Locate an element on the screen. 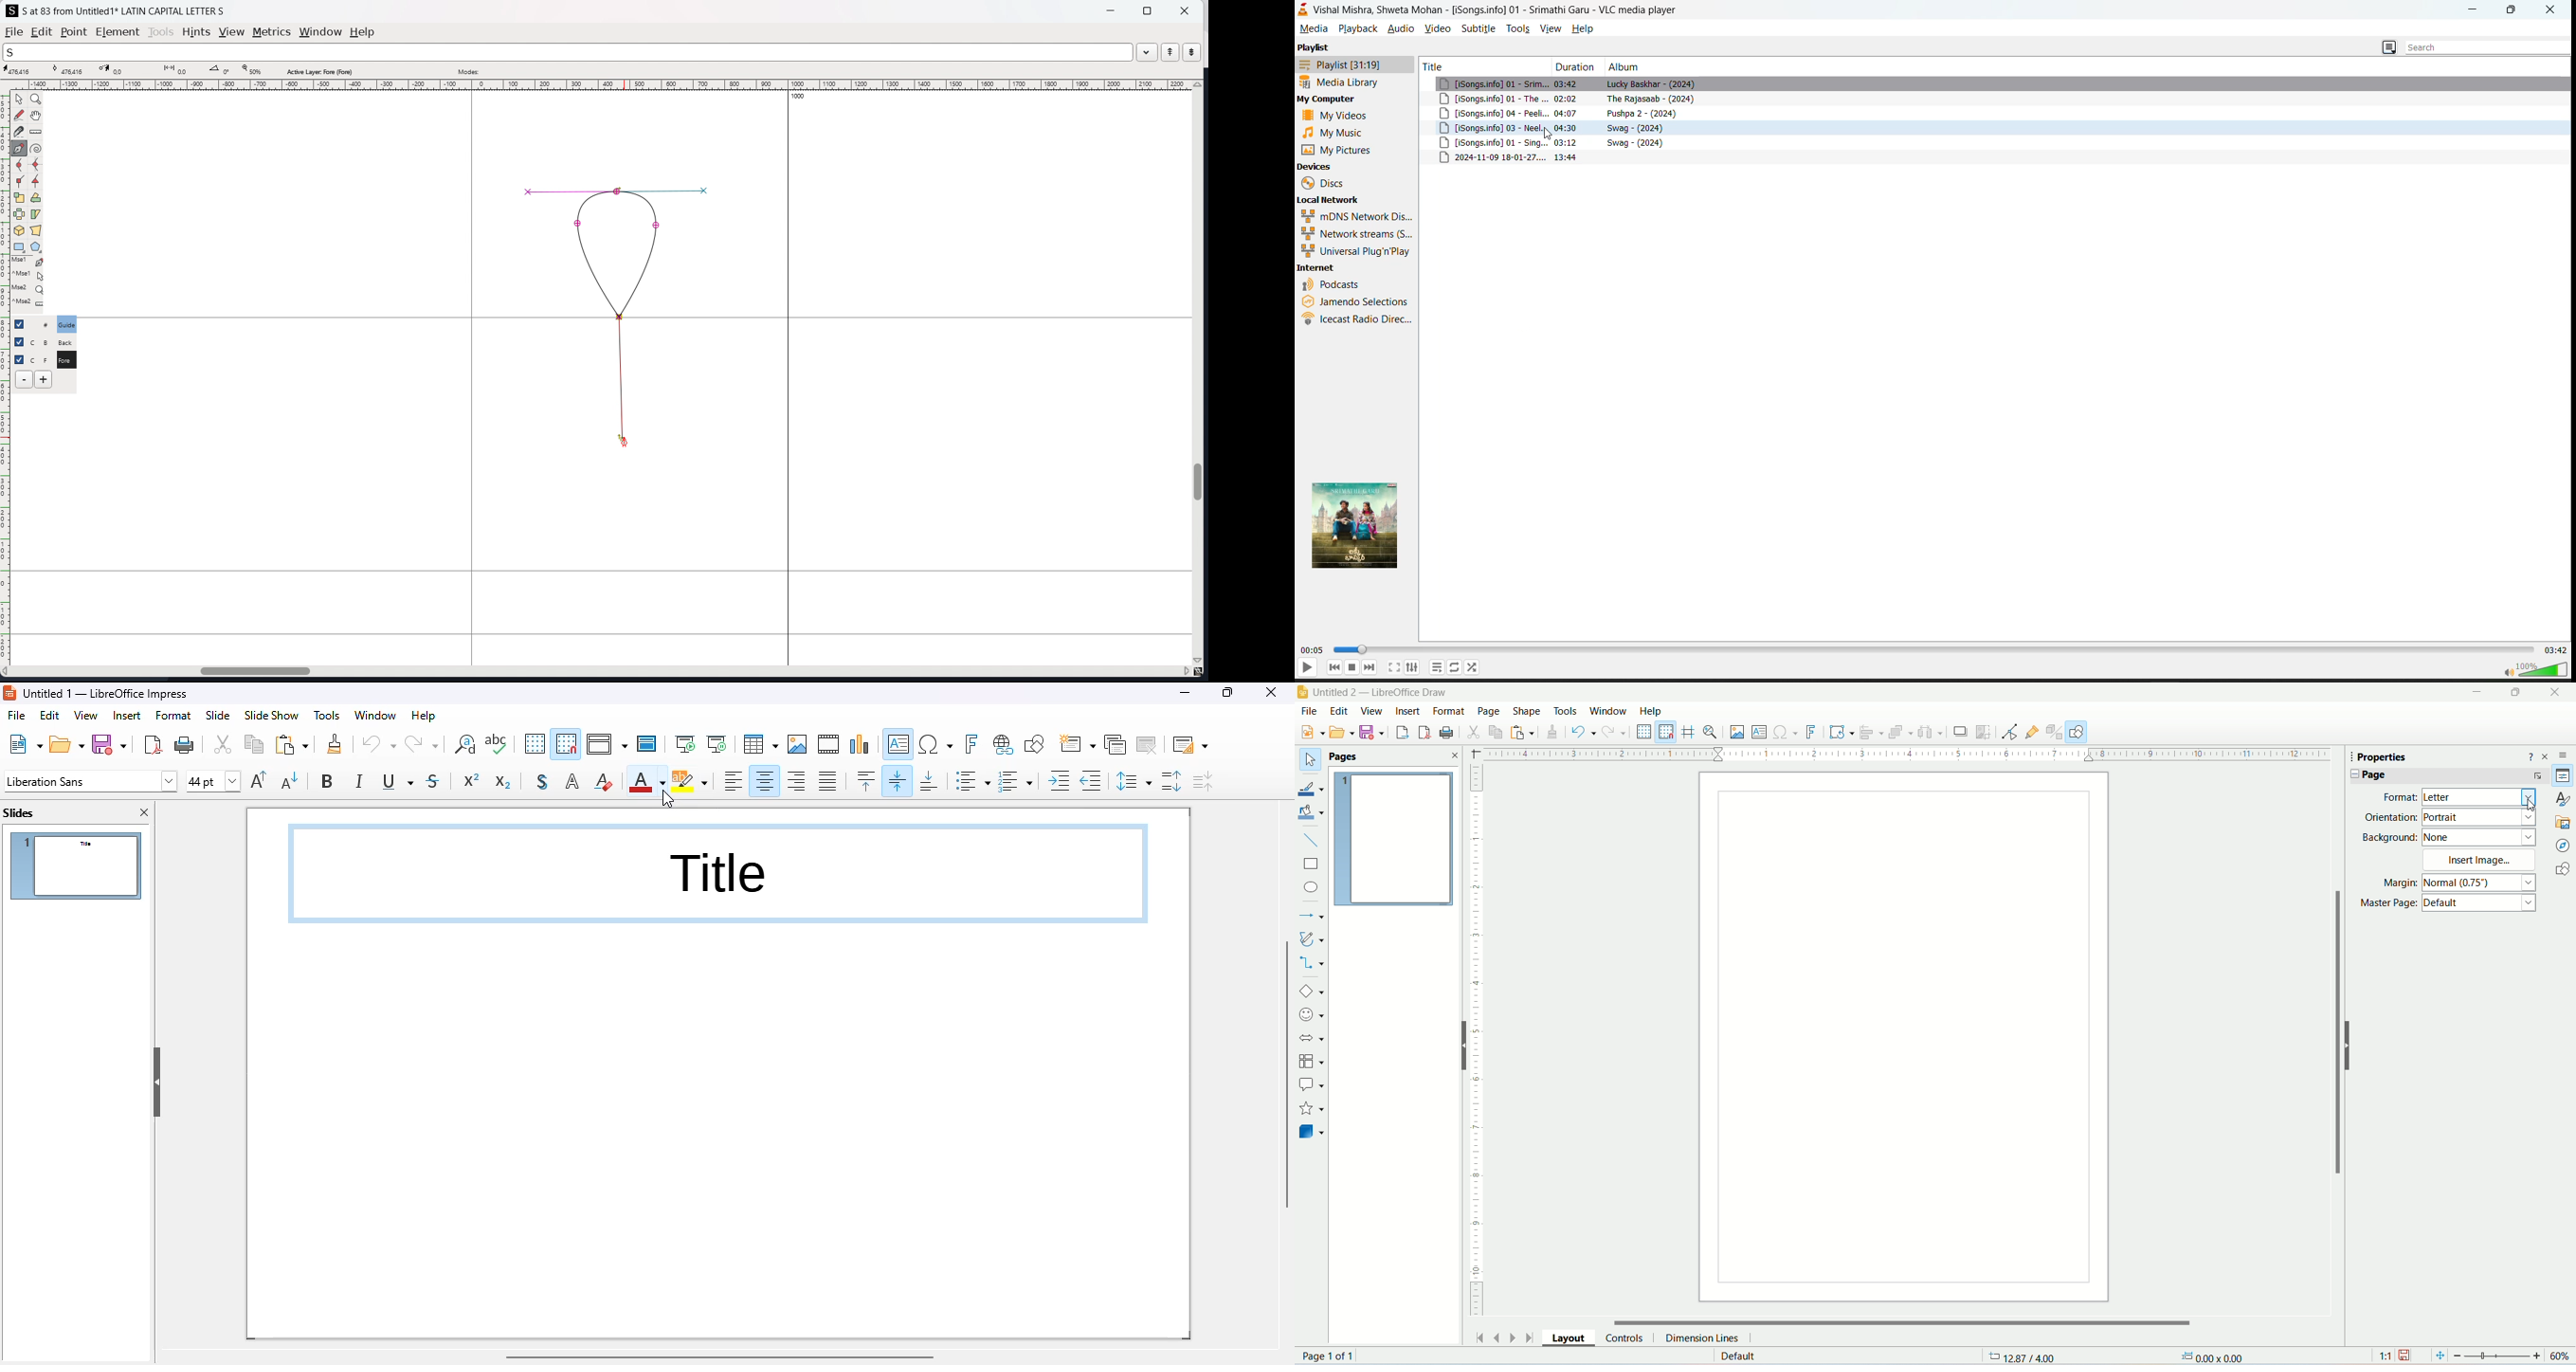 This screenshot has height=1372, width=2576. style is located at coordinates (2565, 798).